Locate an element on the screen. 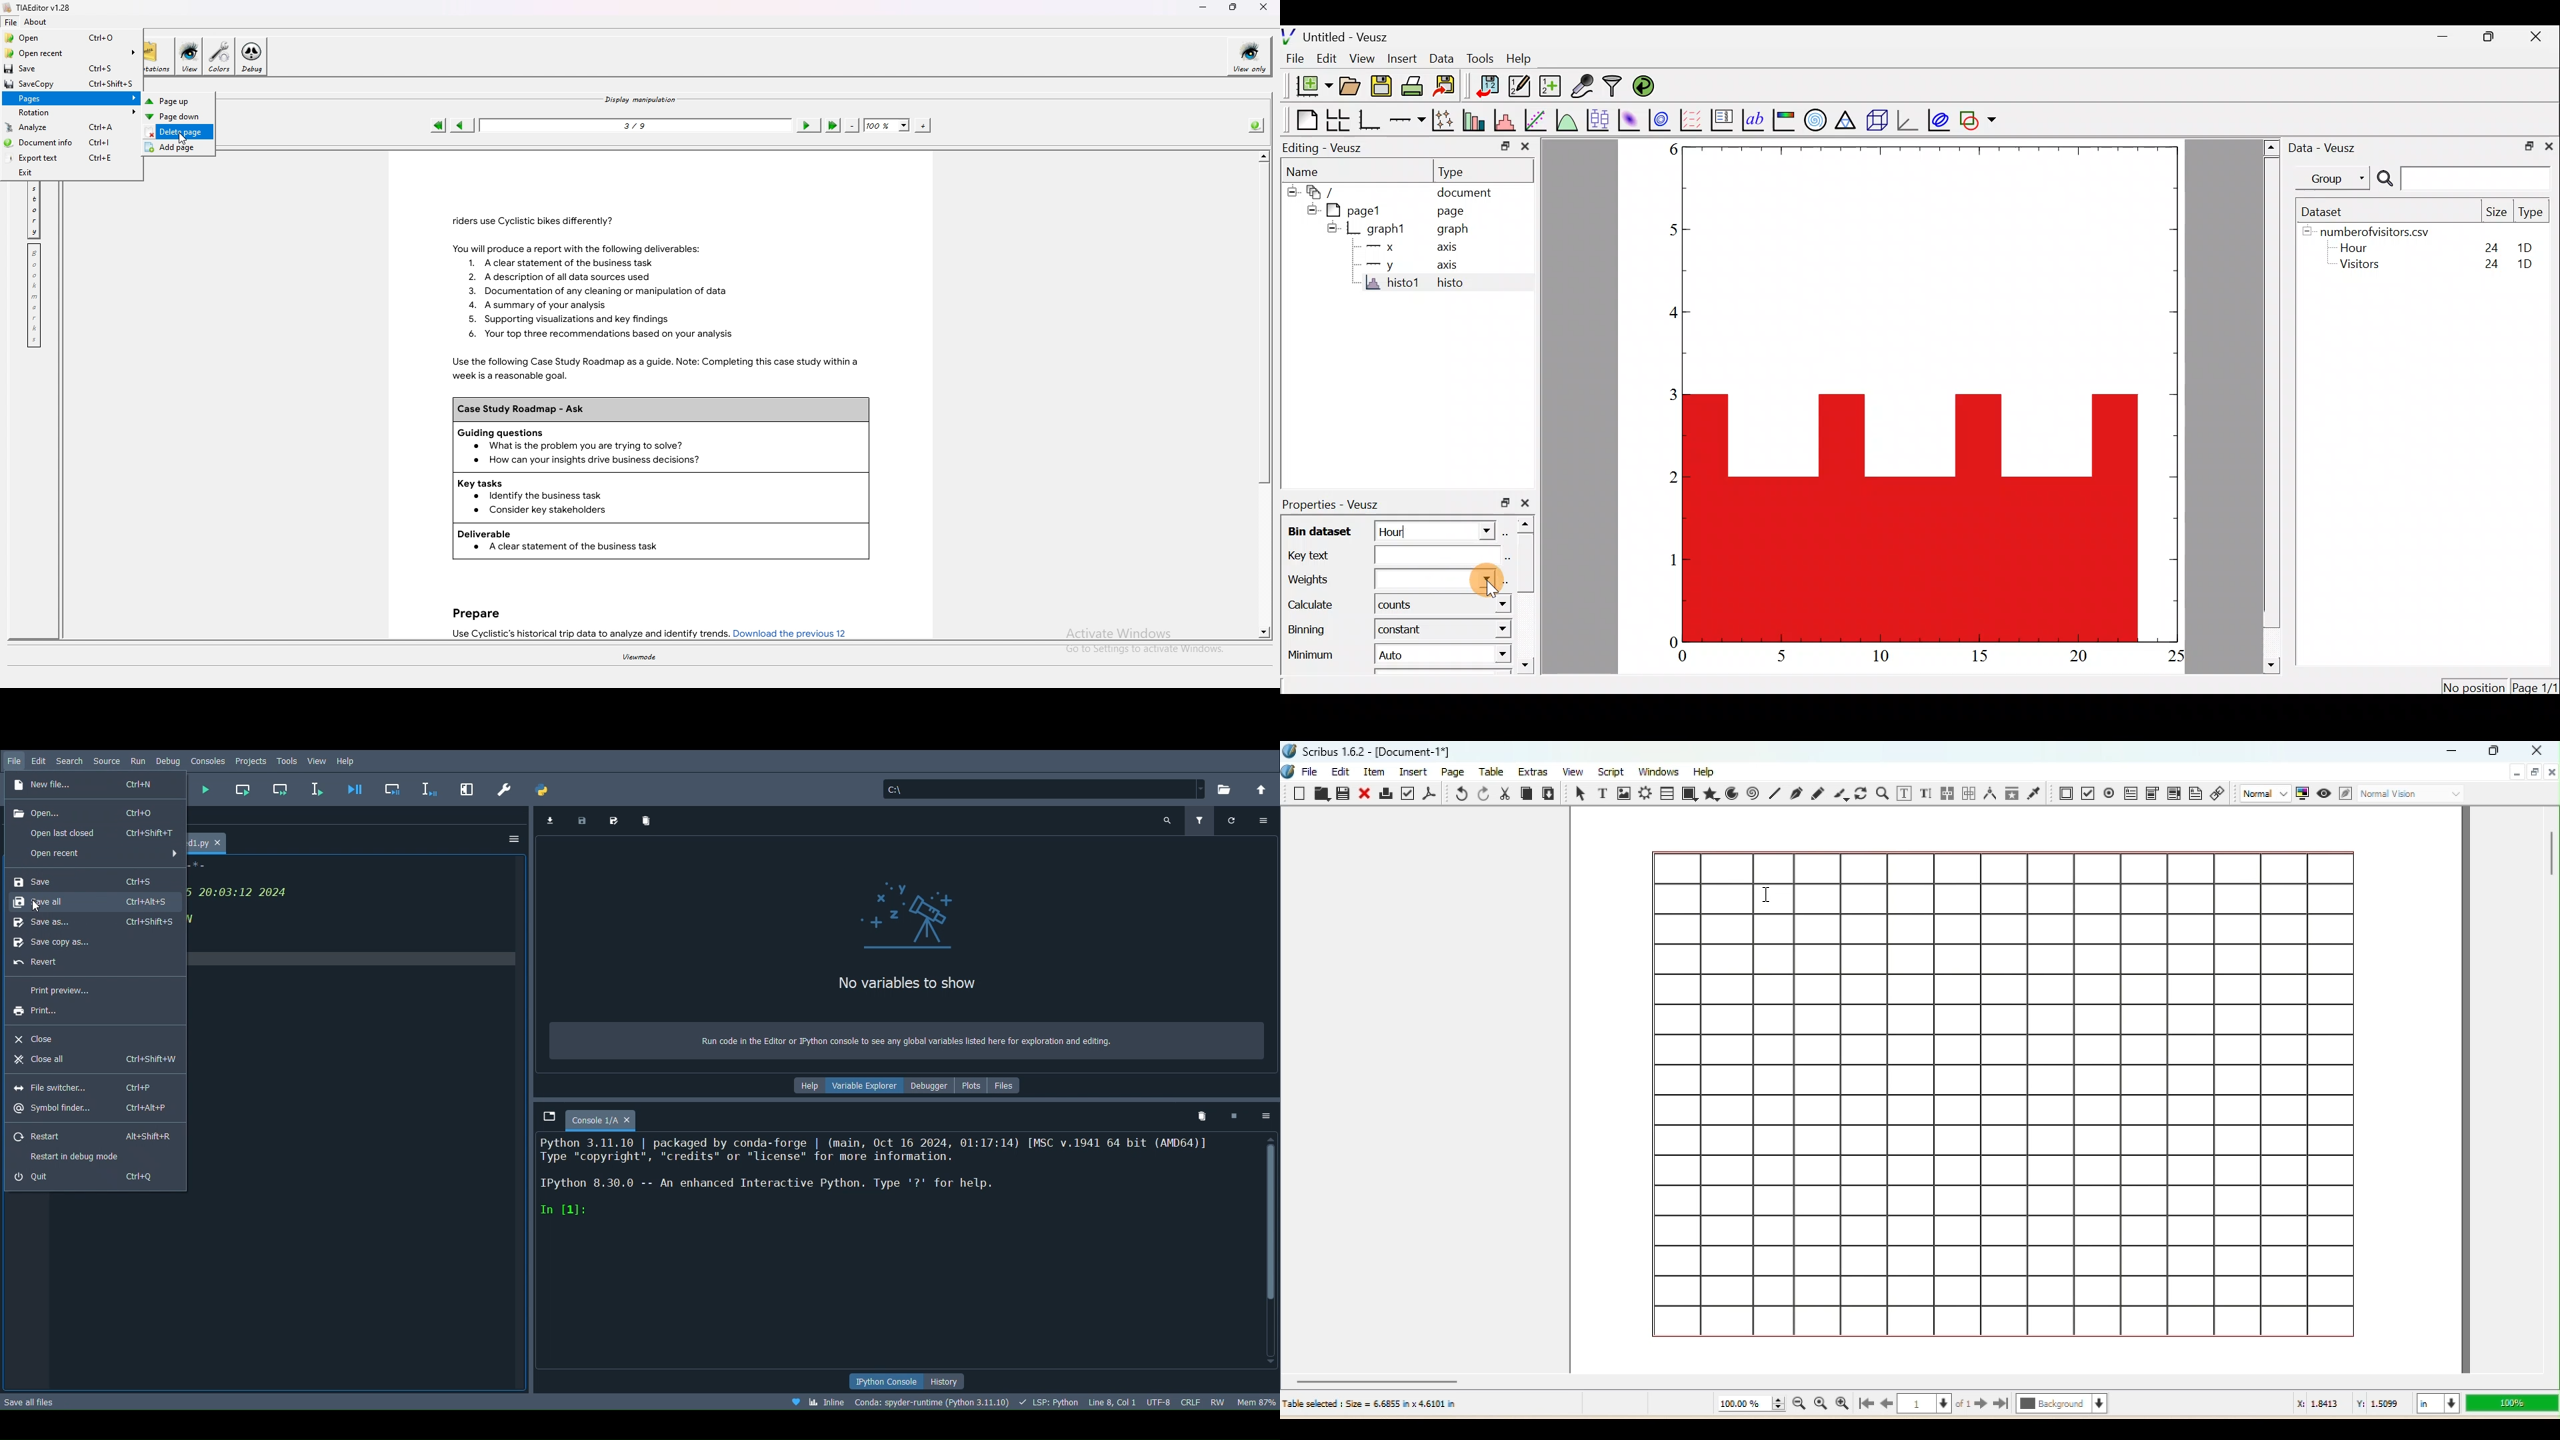 This screenshot has height=1456, width=2576. Table is located at coordinates (1668, 793).